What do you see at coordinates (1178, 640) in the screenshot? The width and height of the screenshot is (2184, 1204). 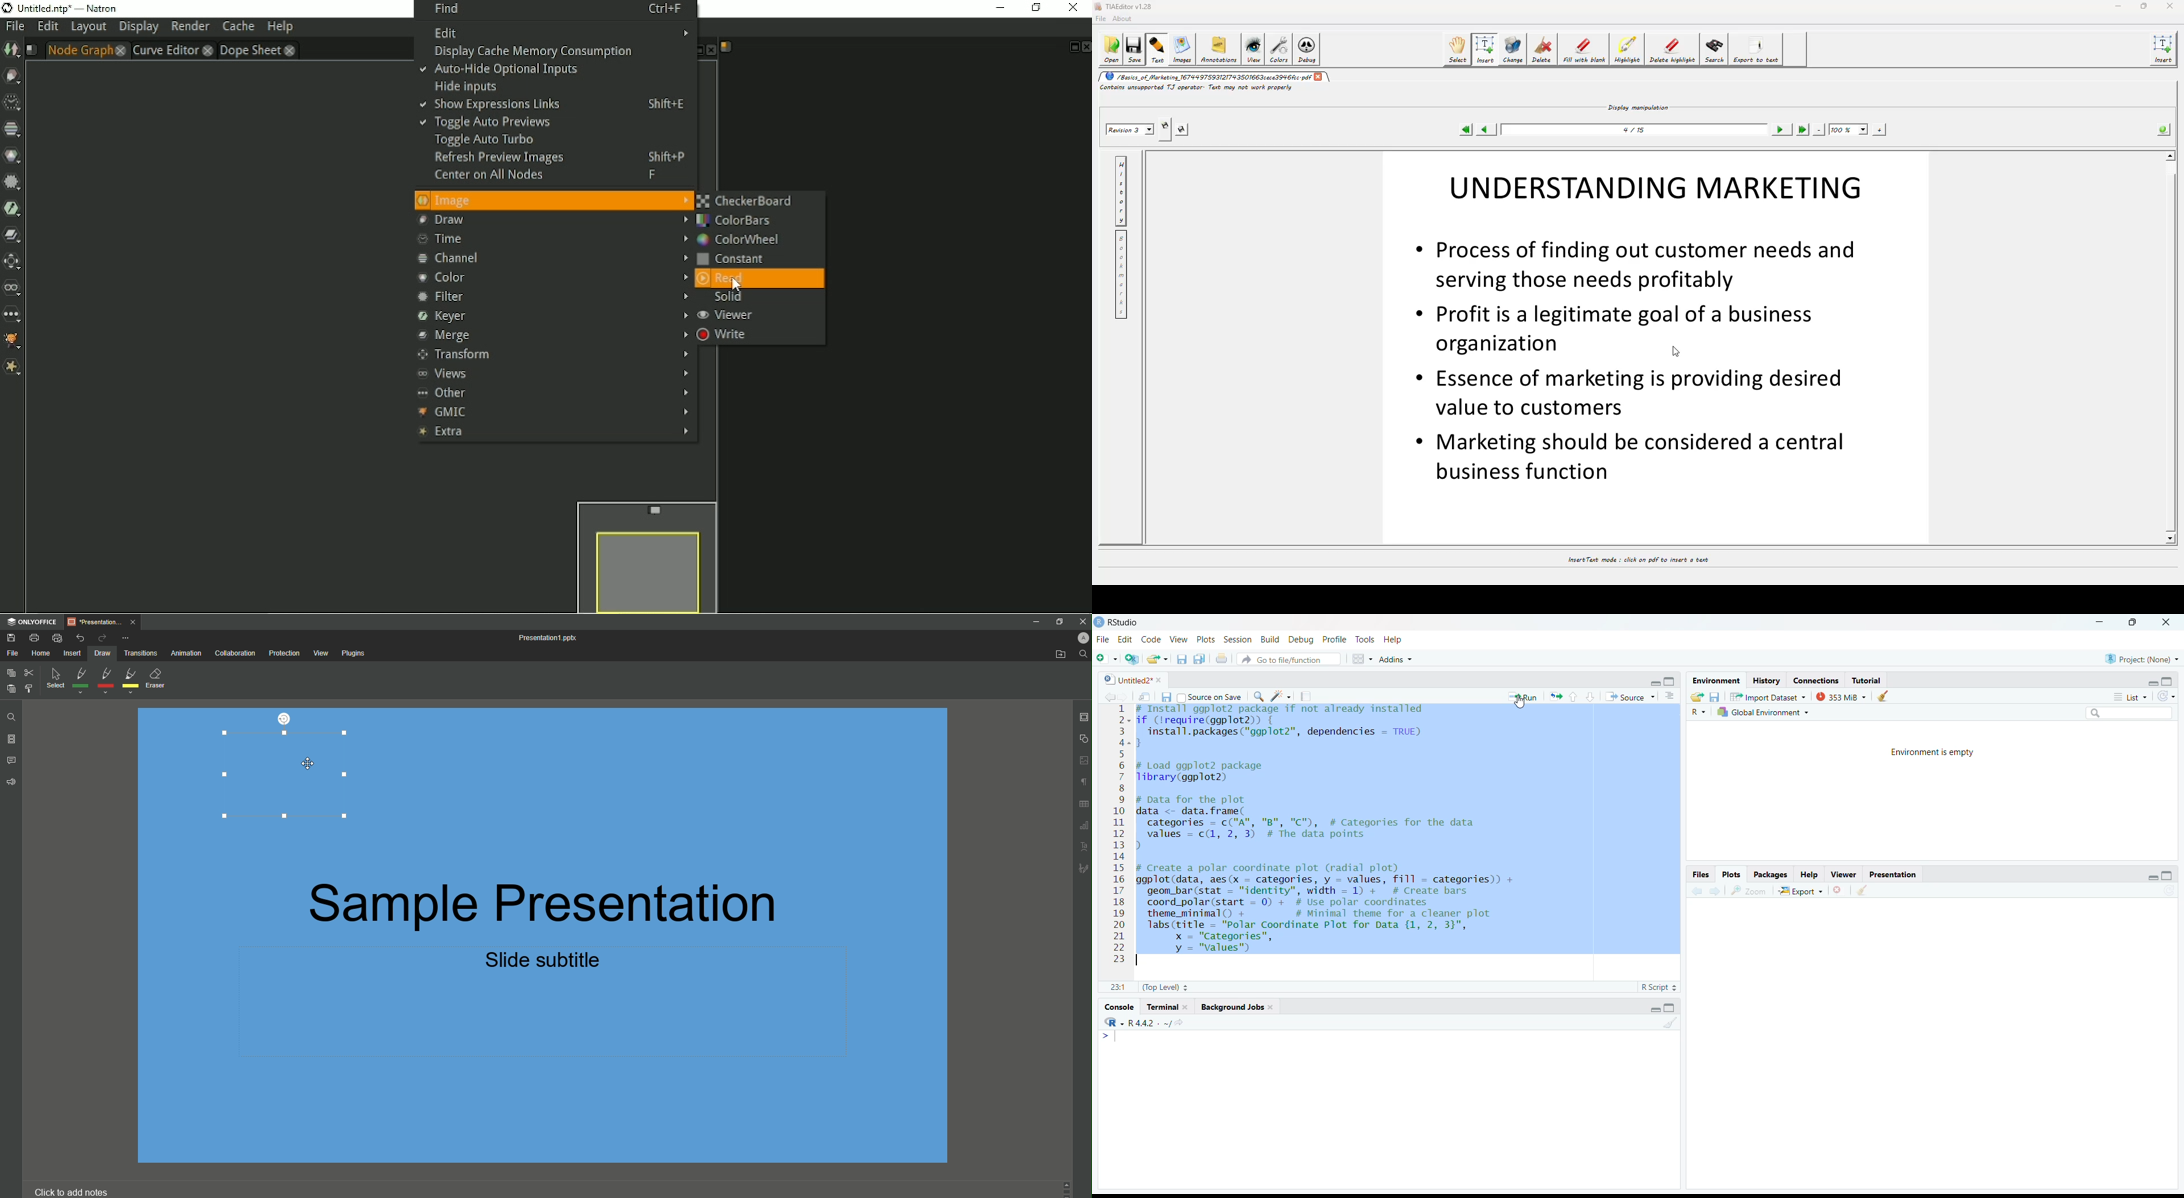 I see `View` at bounding box center [1178, 640].